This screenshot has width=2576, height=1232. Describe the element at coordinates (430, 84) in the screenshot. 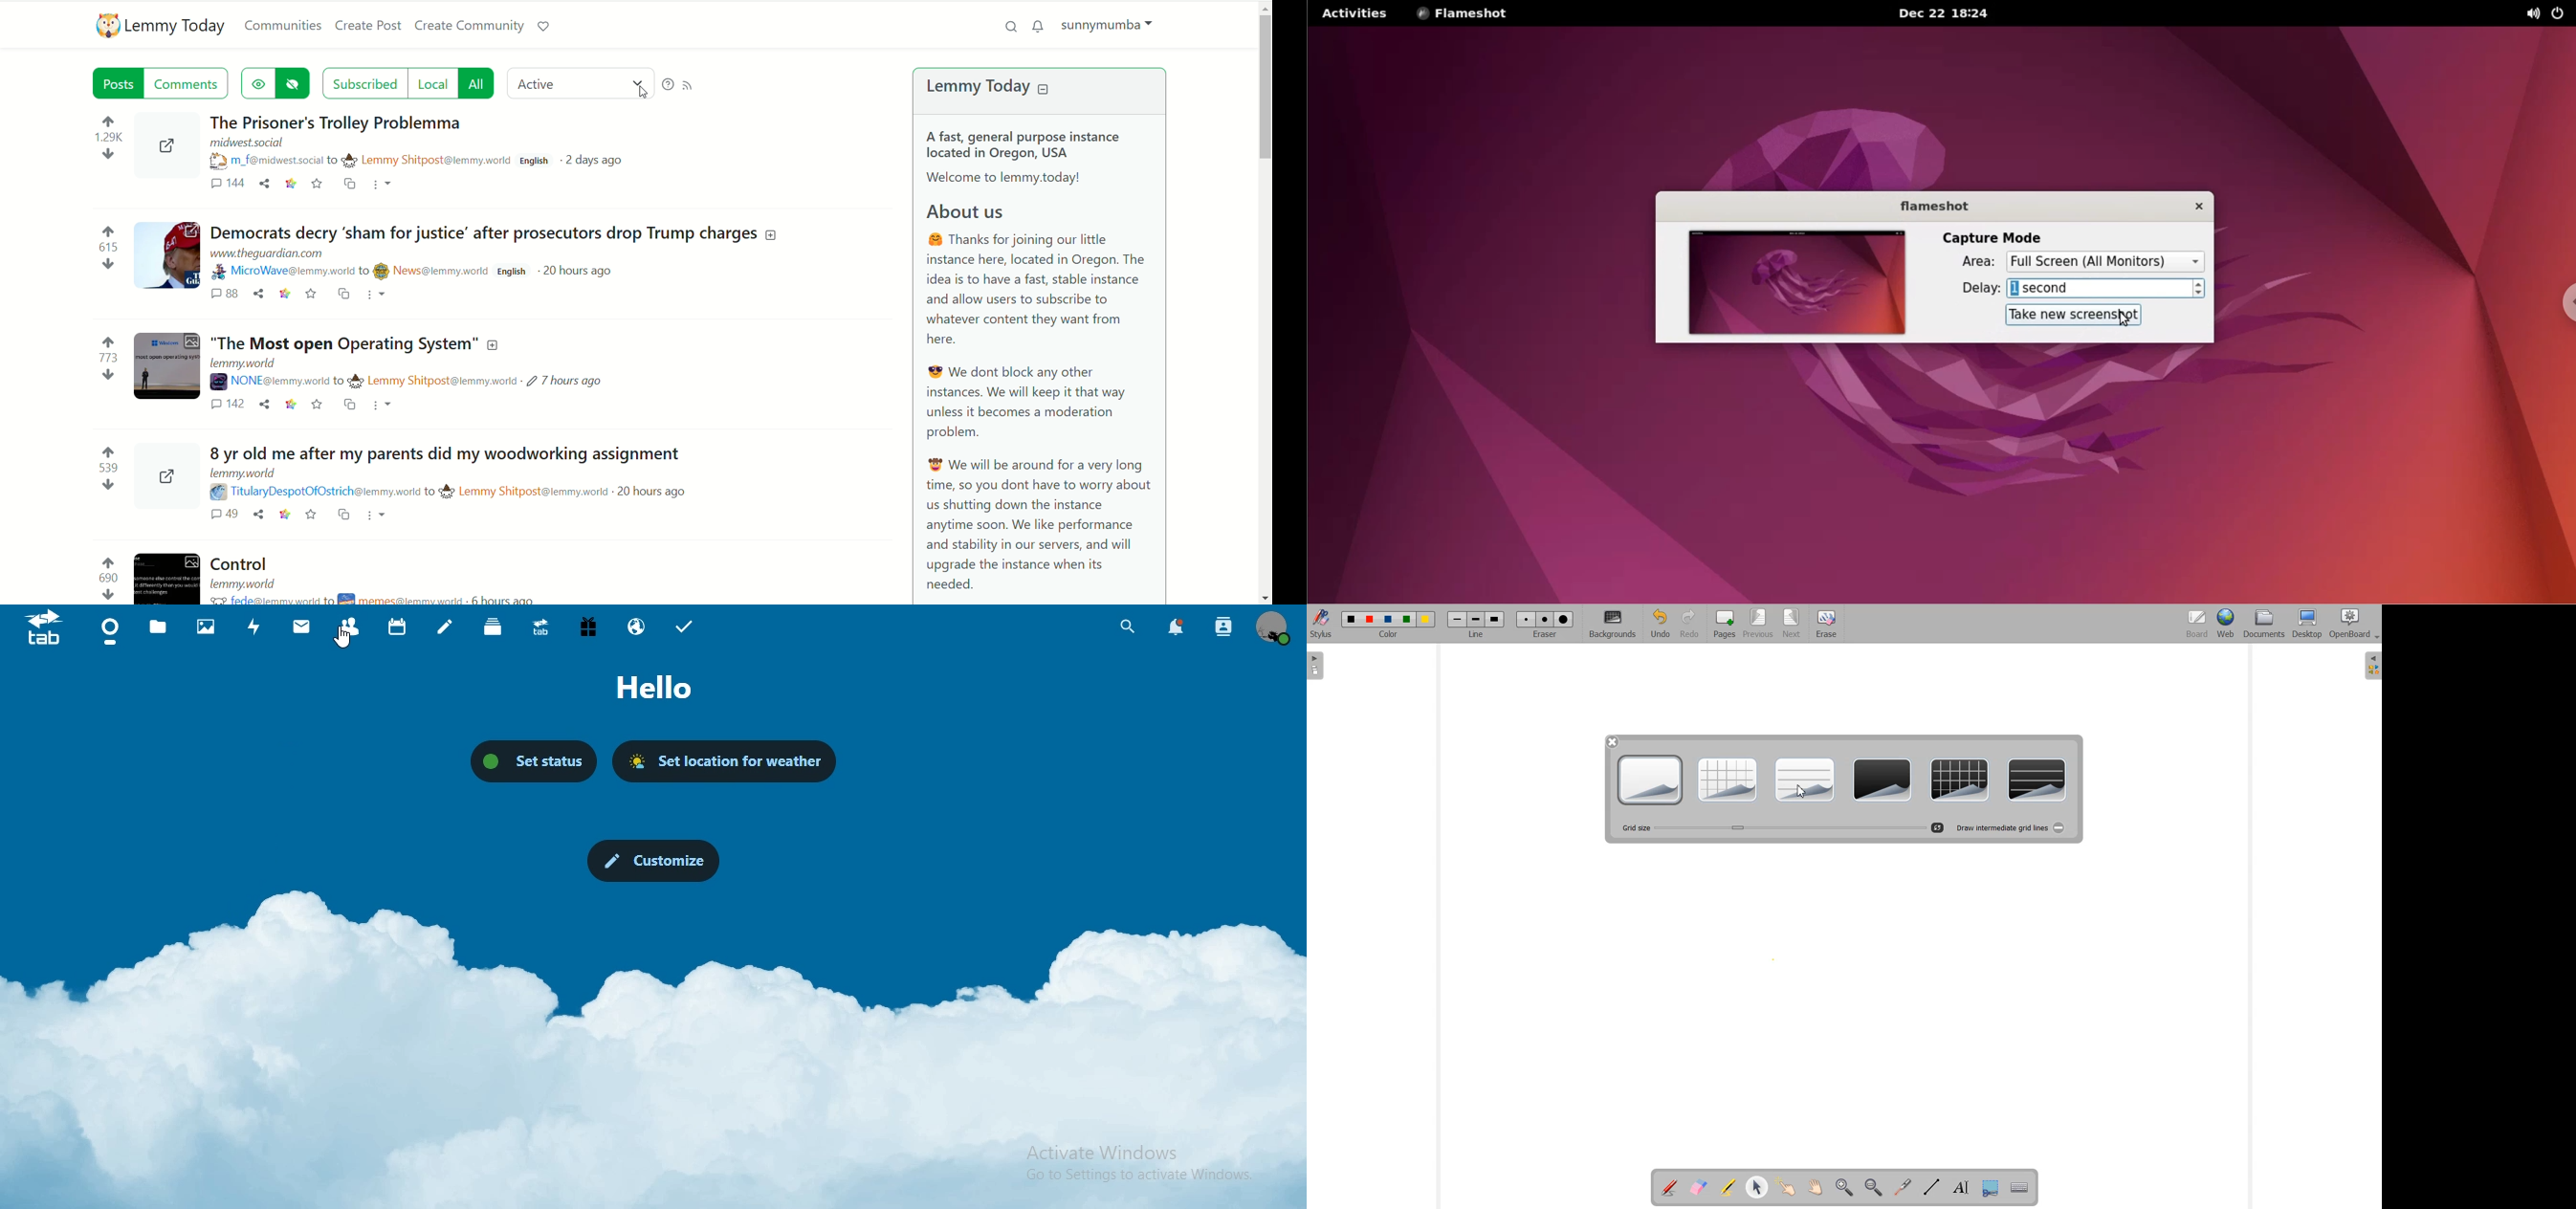

I see `local` at that location.